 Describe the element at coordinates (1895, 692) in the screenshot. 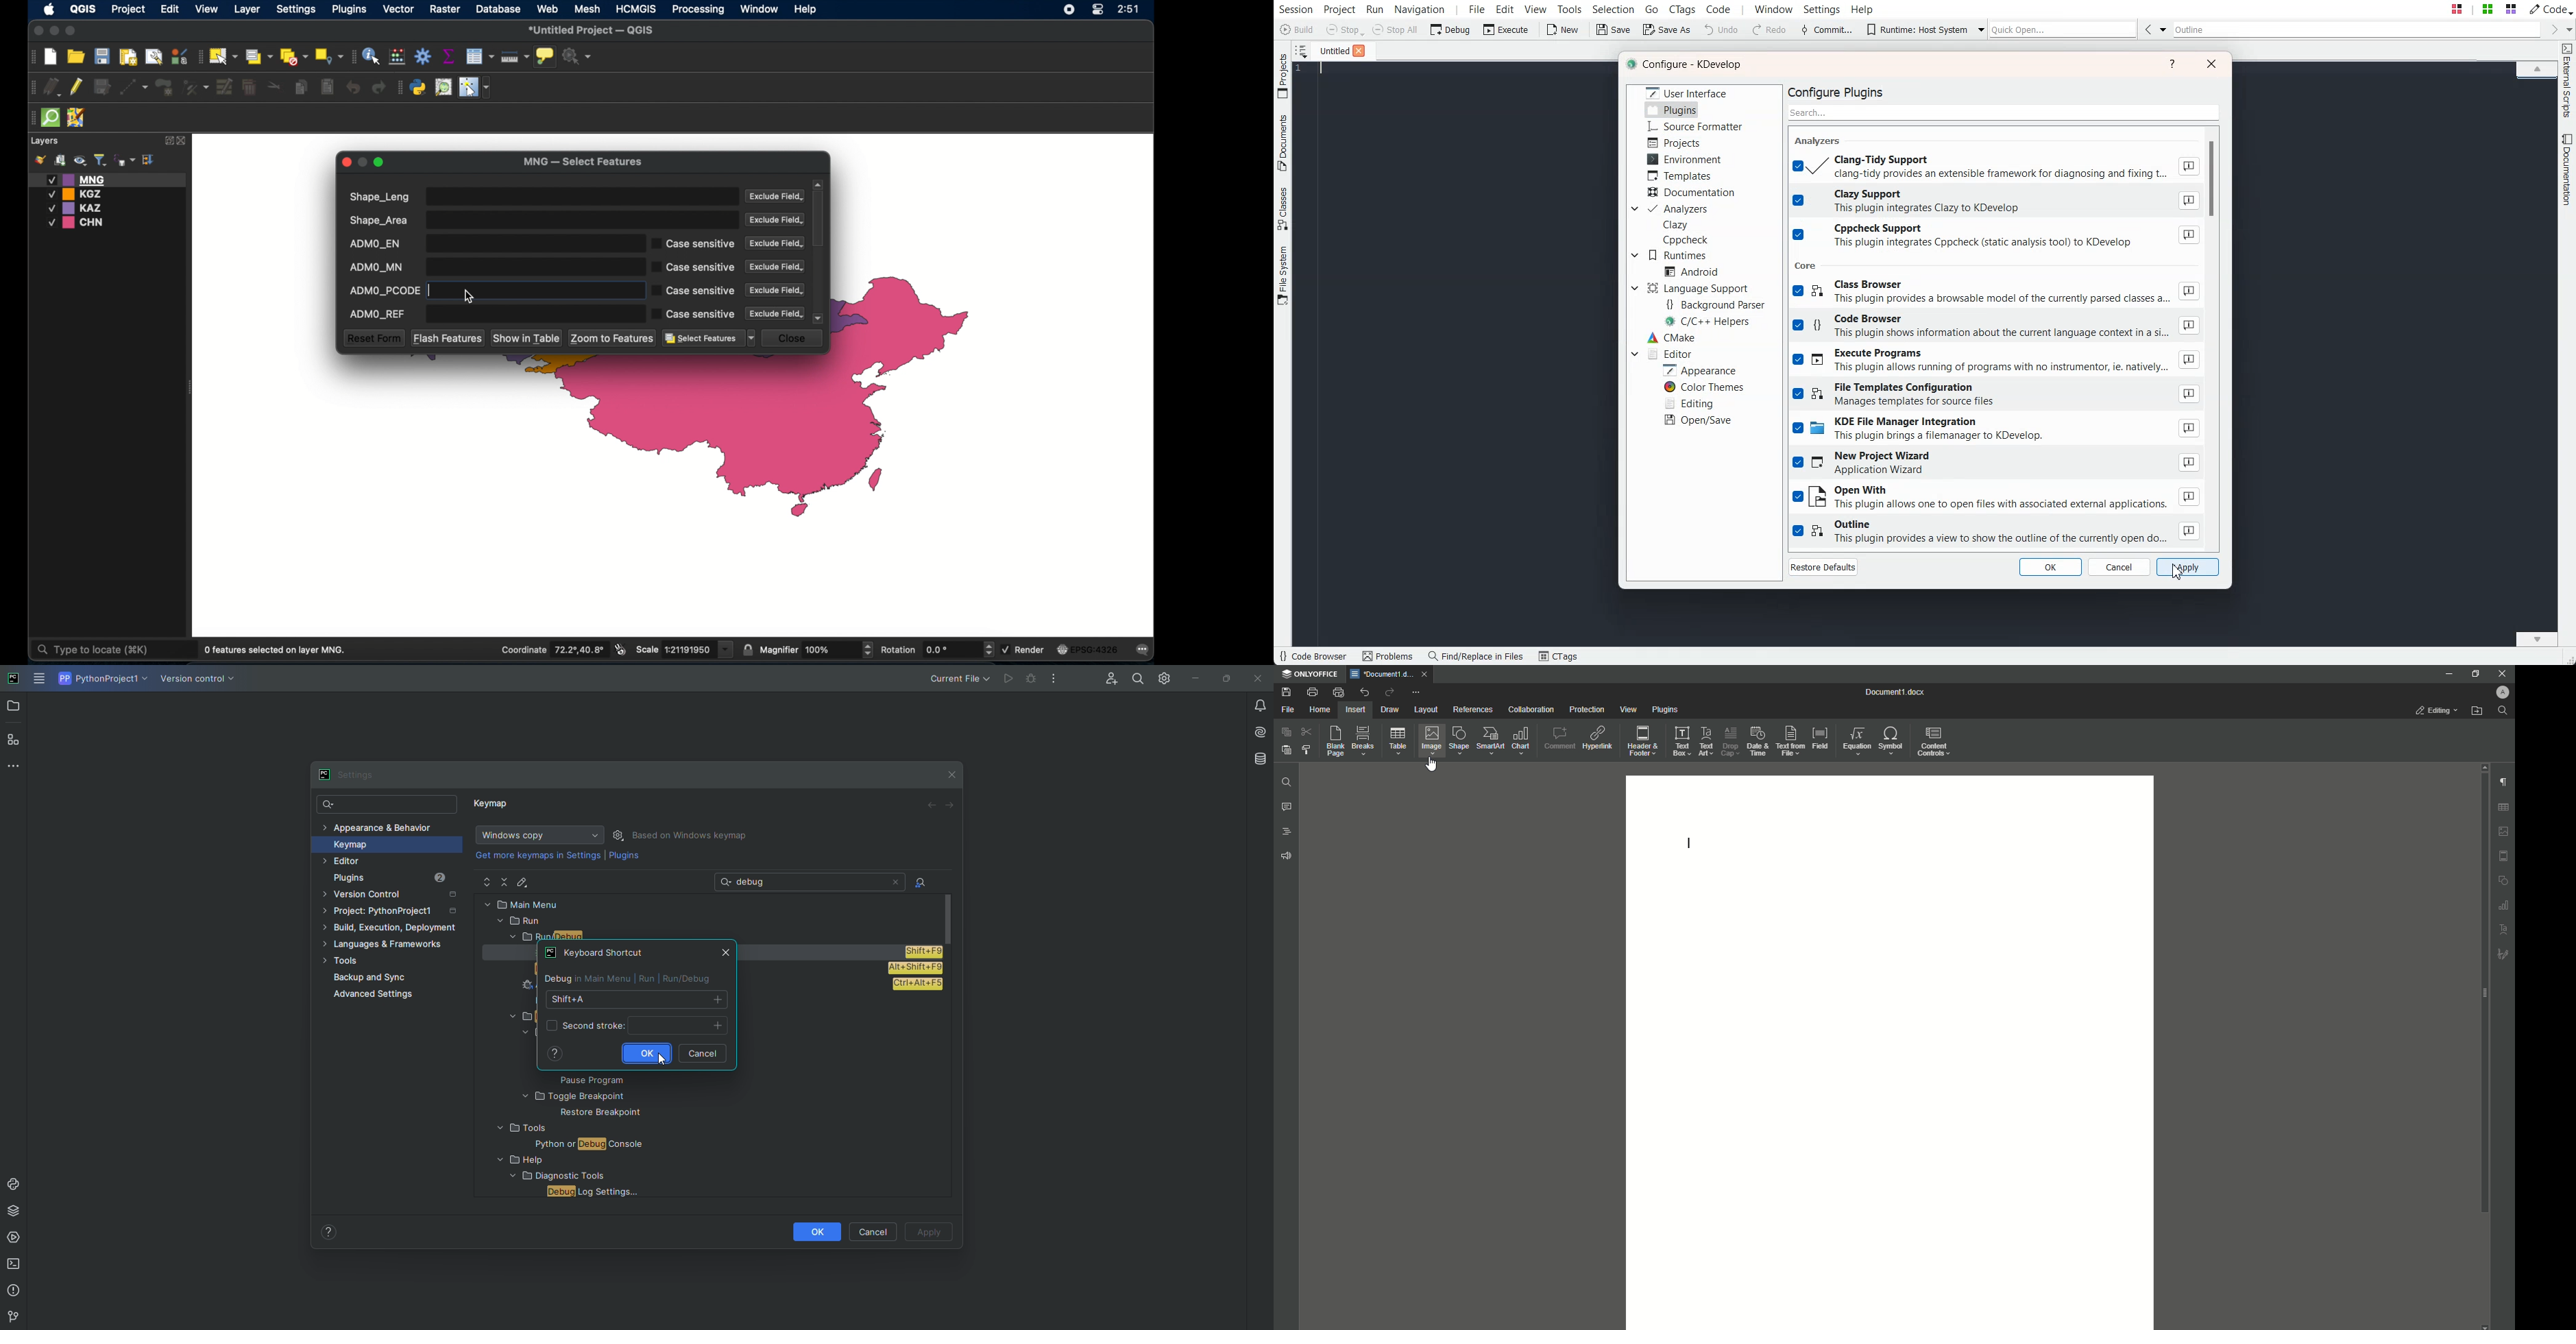

I see `Document 1` at that location.